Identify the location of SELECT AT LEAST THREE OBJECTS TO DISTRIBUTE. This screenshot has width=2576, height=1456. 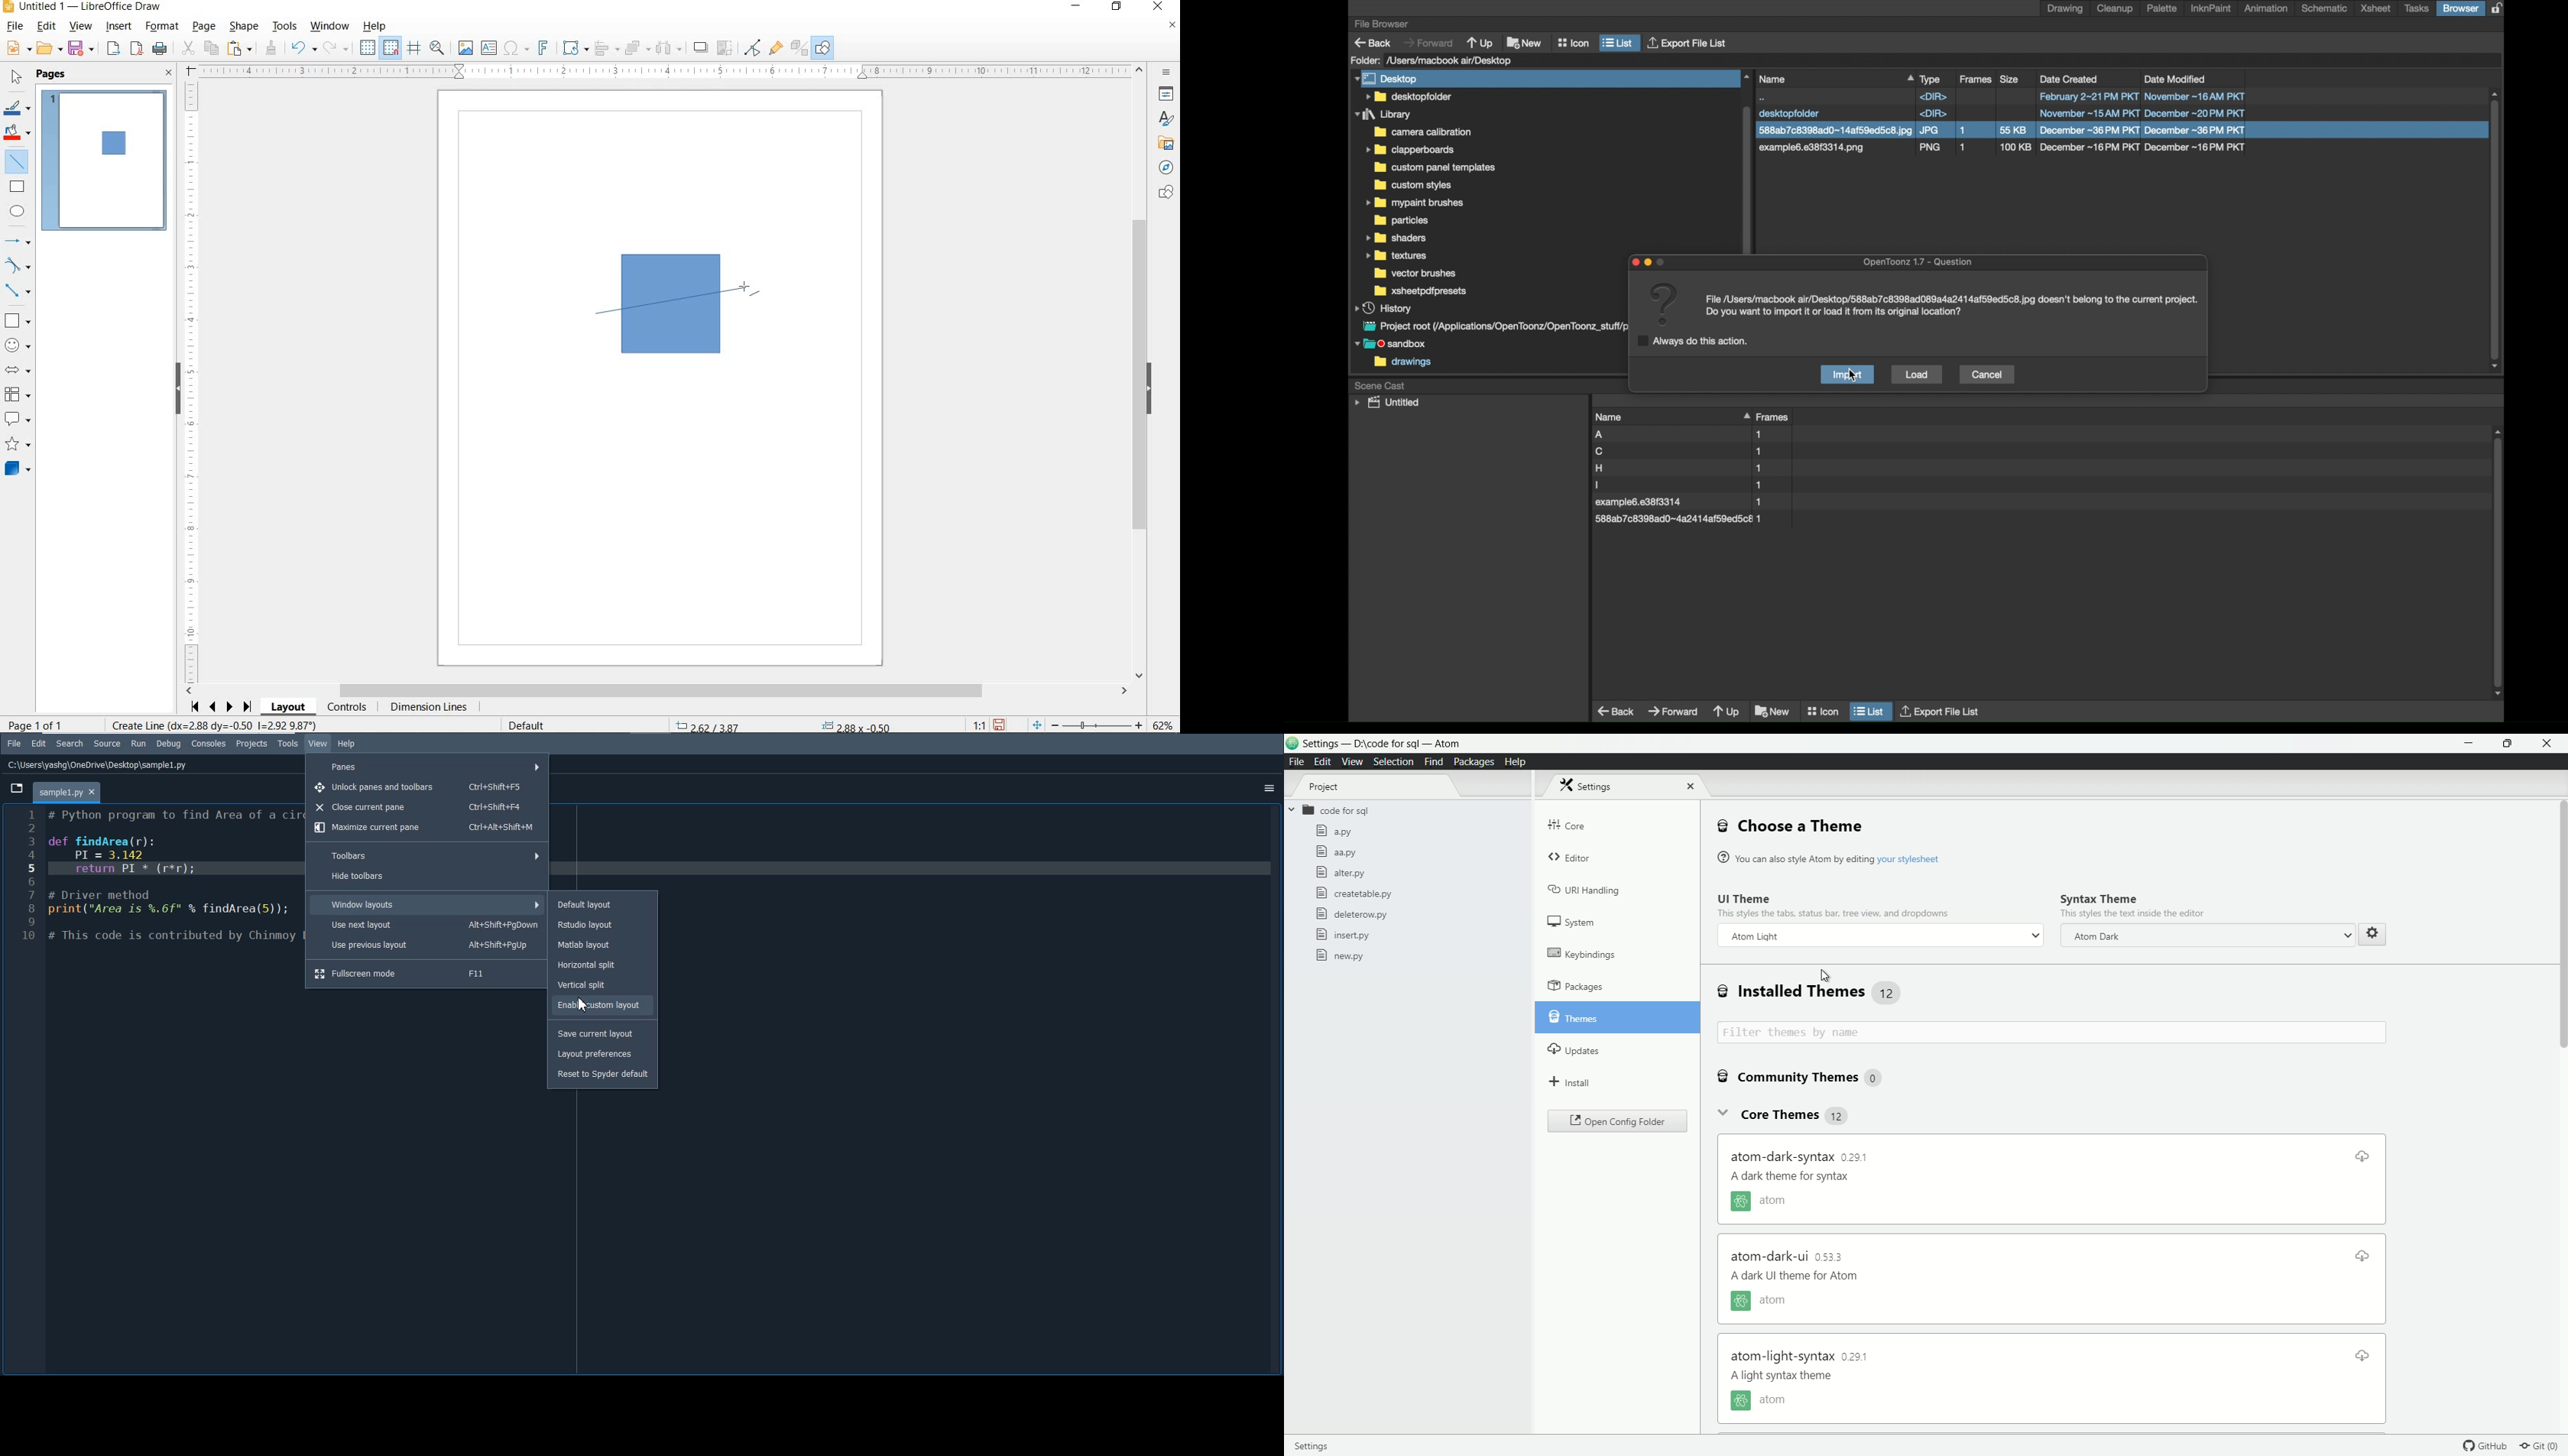
(670, 48).